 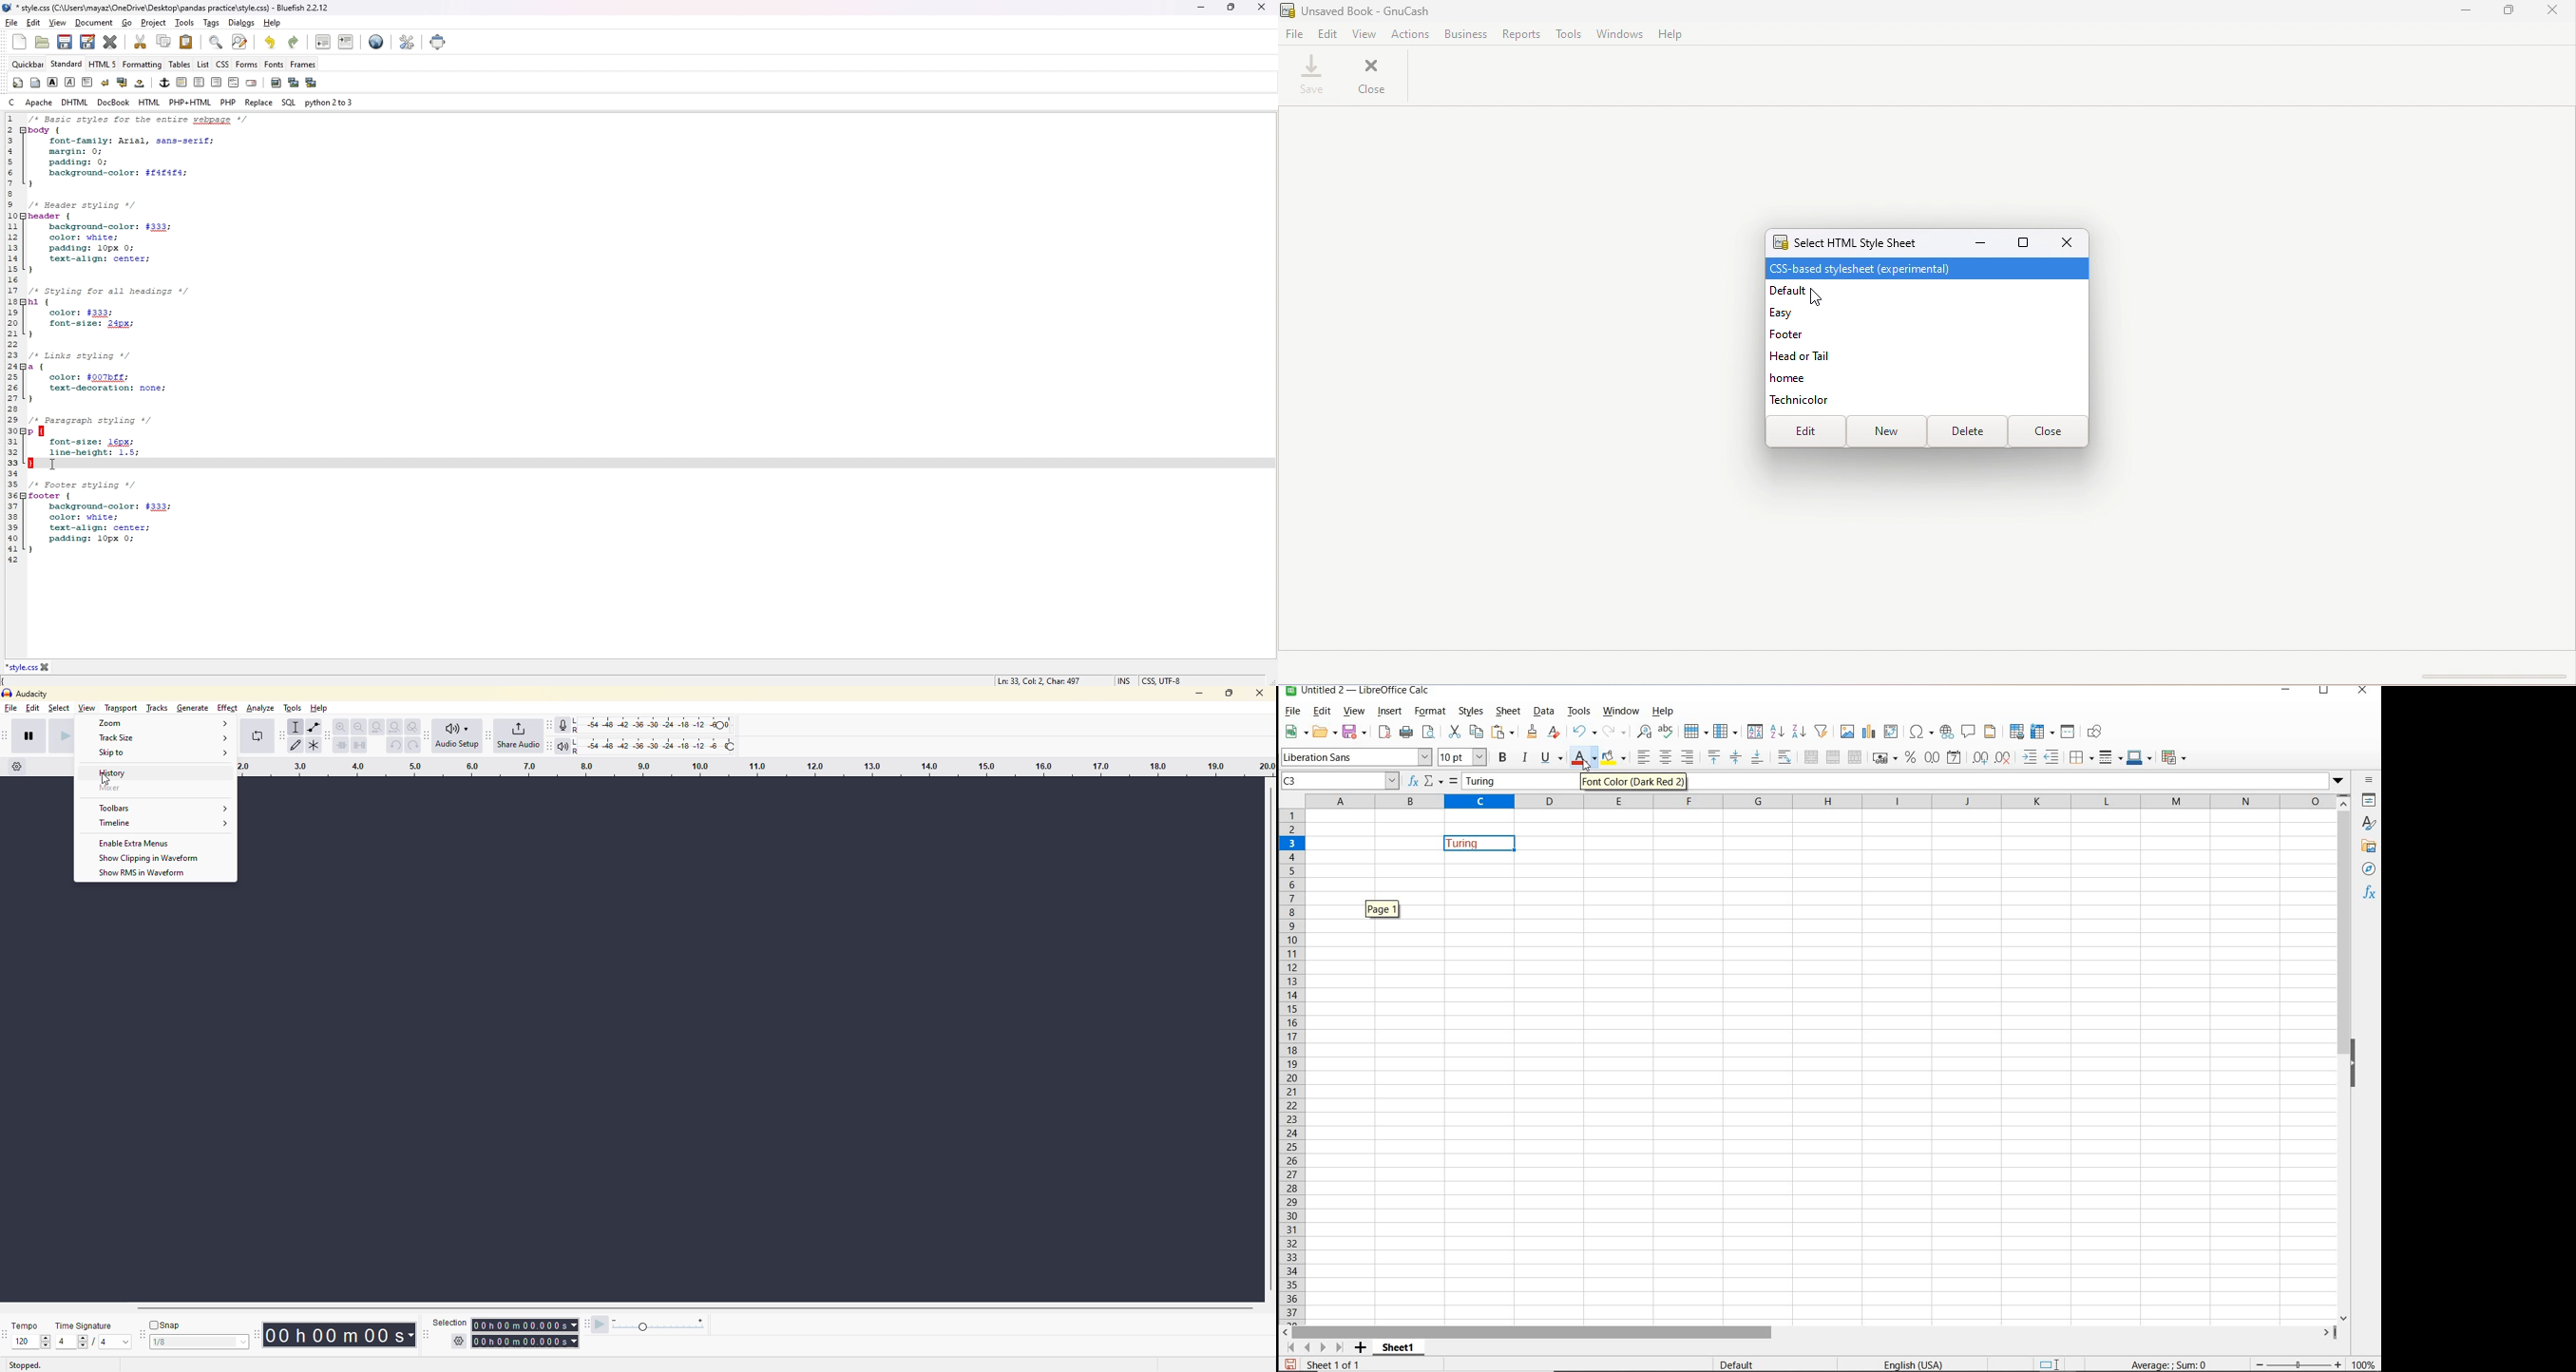 I want to click on settings, so click(x=461, y=1341).